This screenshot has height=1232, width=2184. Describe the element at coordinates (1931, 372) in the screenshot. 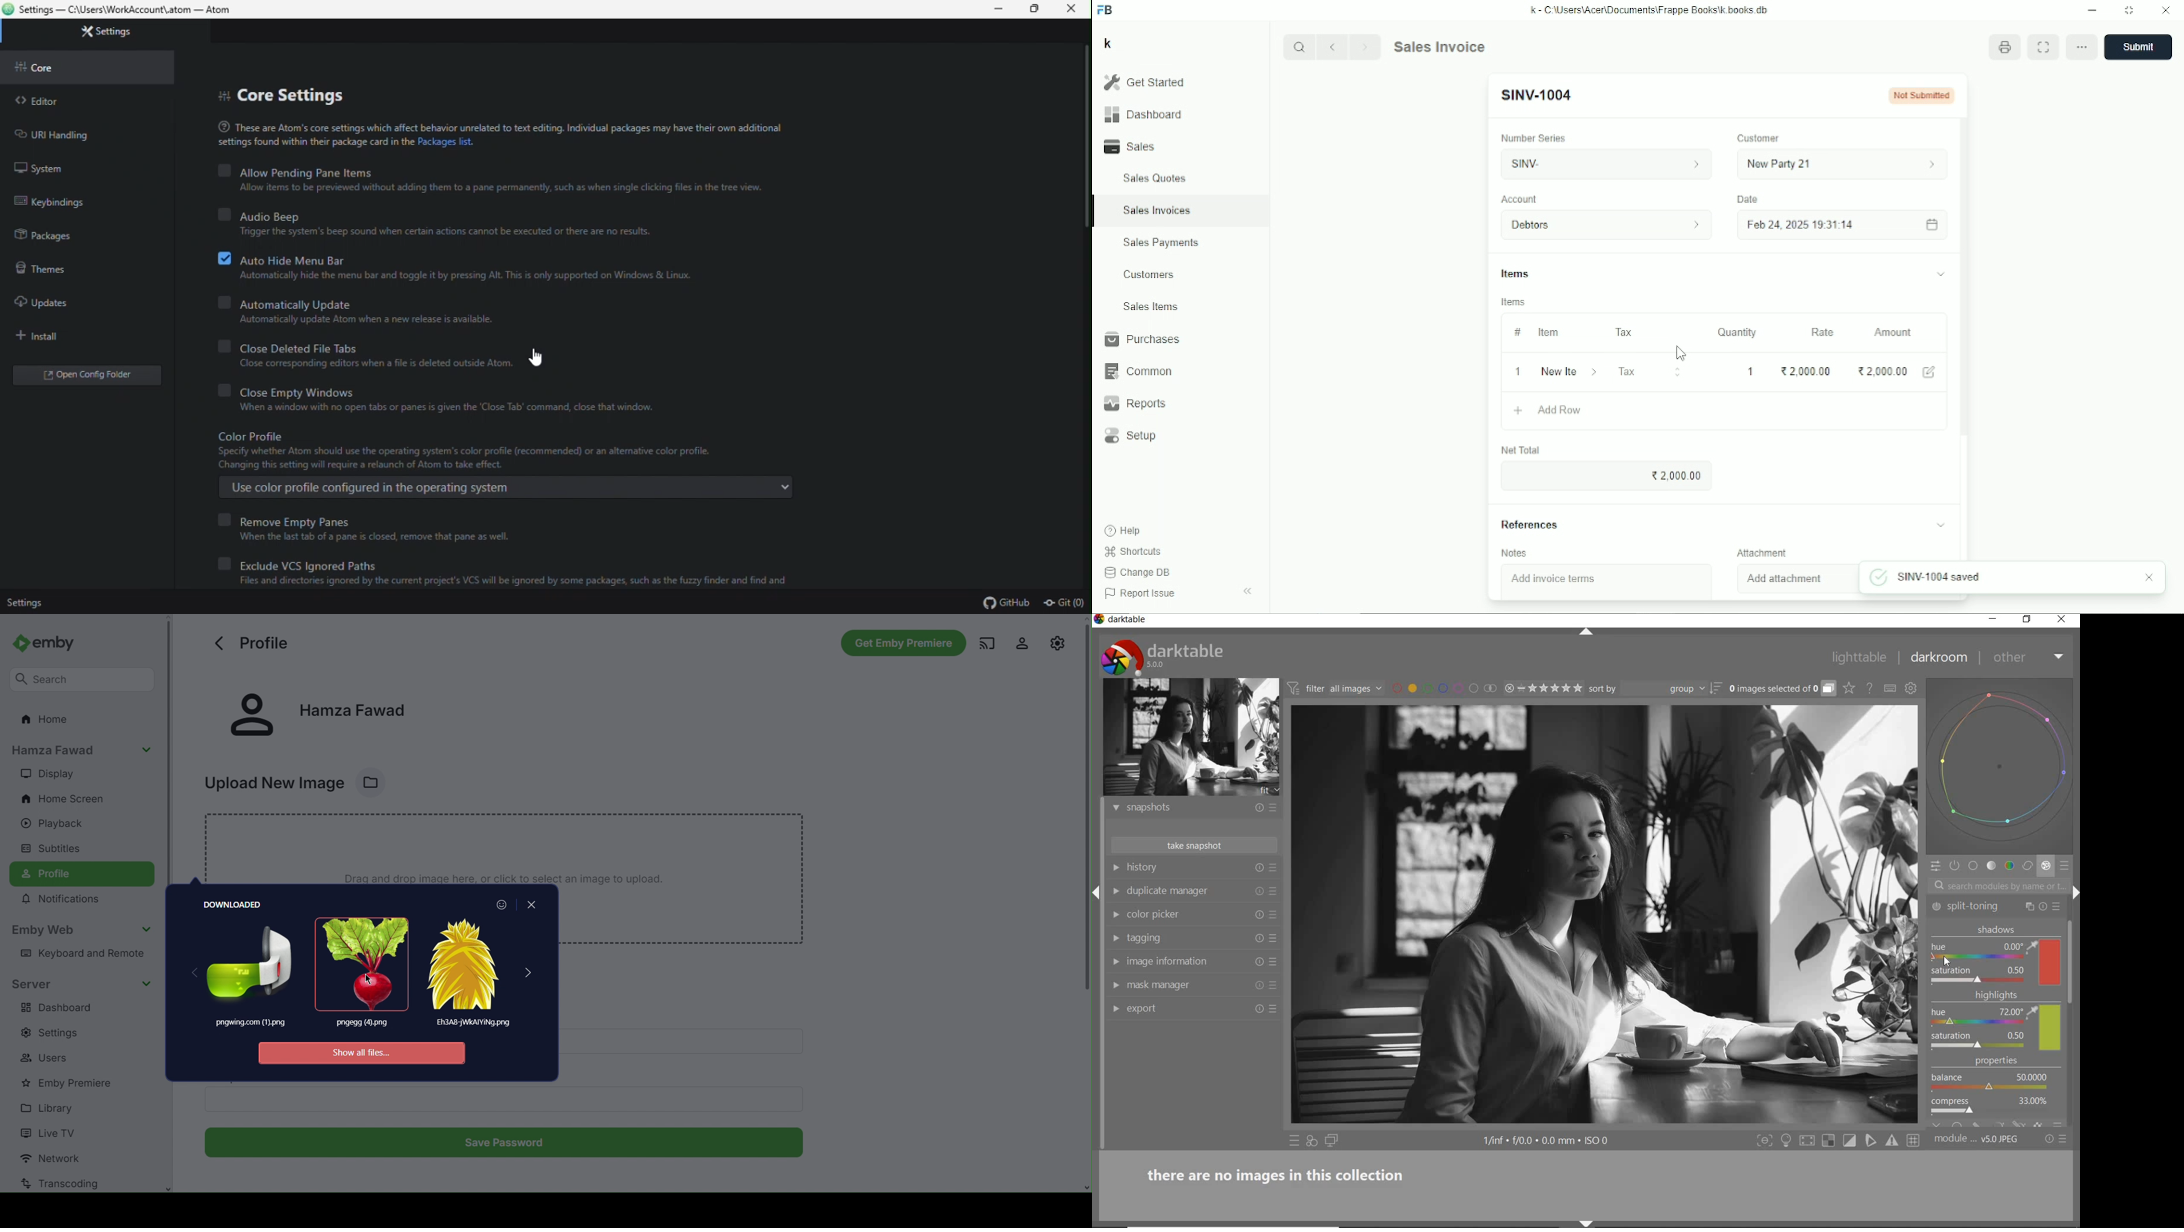

I see `Edit` at that location.